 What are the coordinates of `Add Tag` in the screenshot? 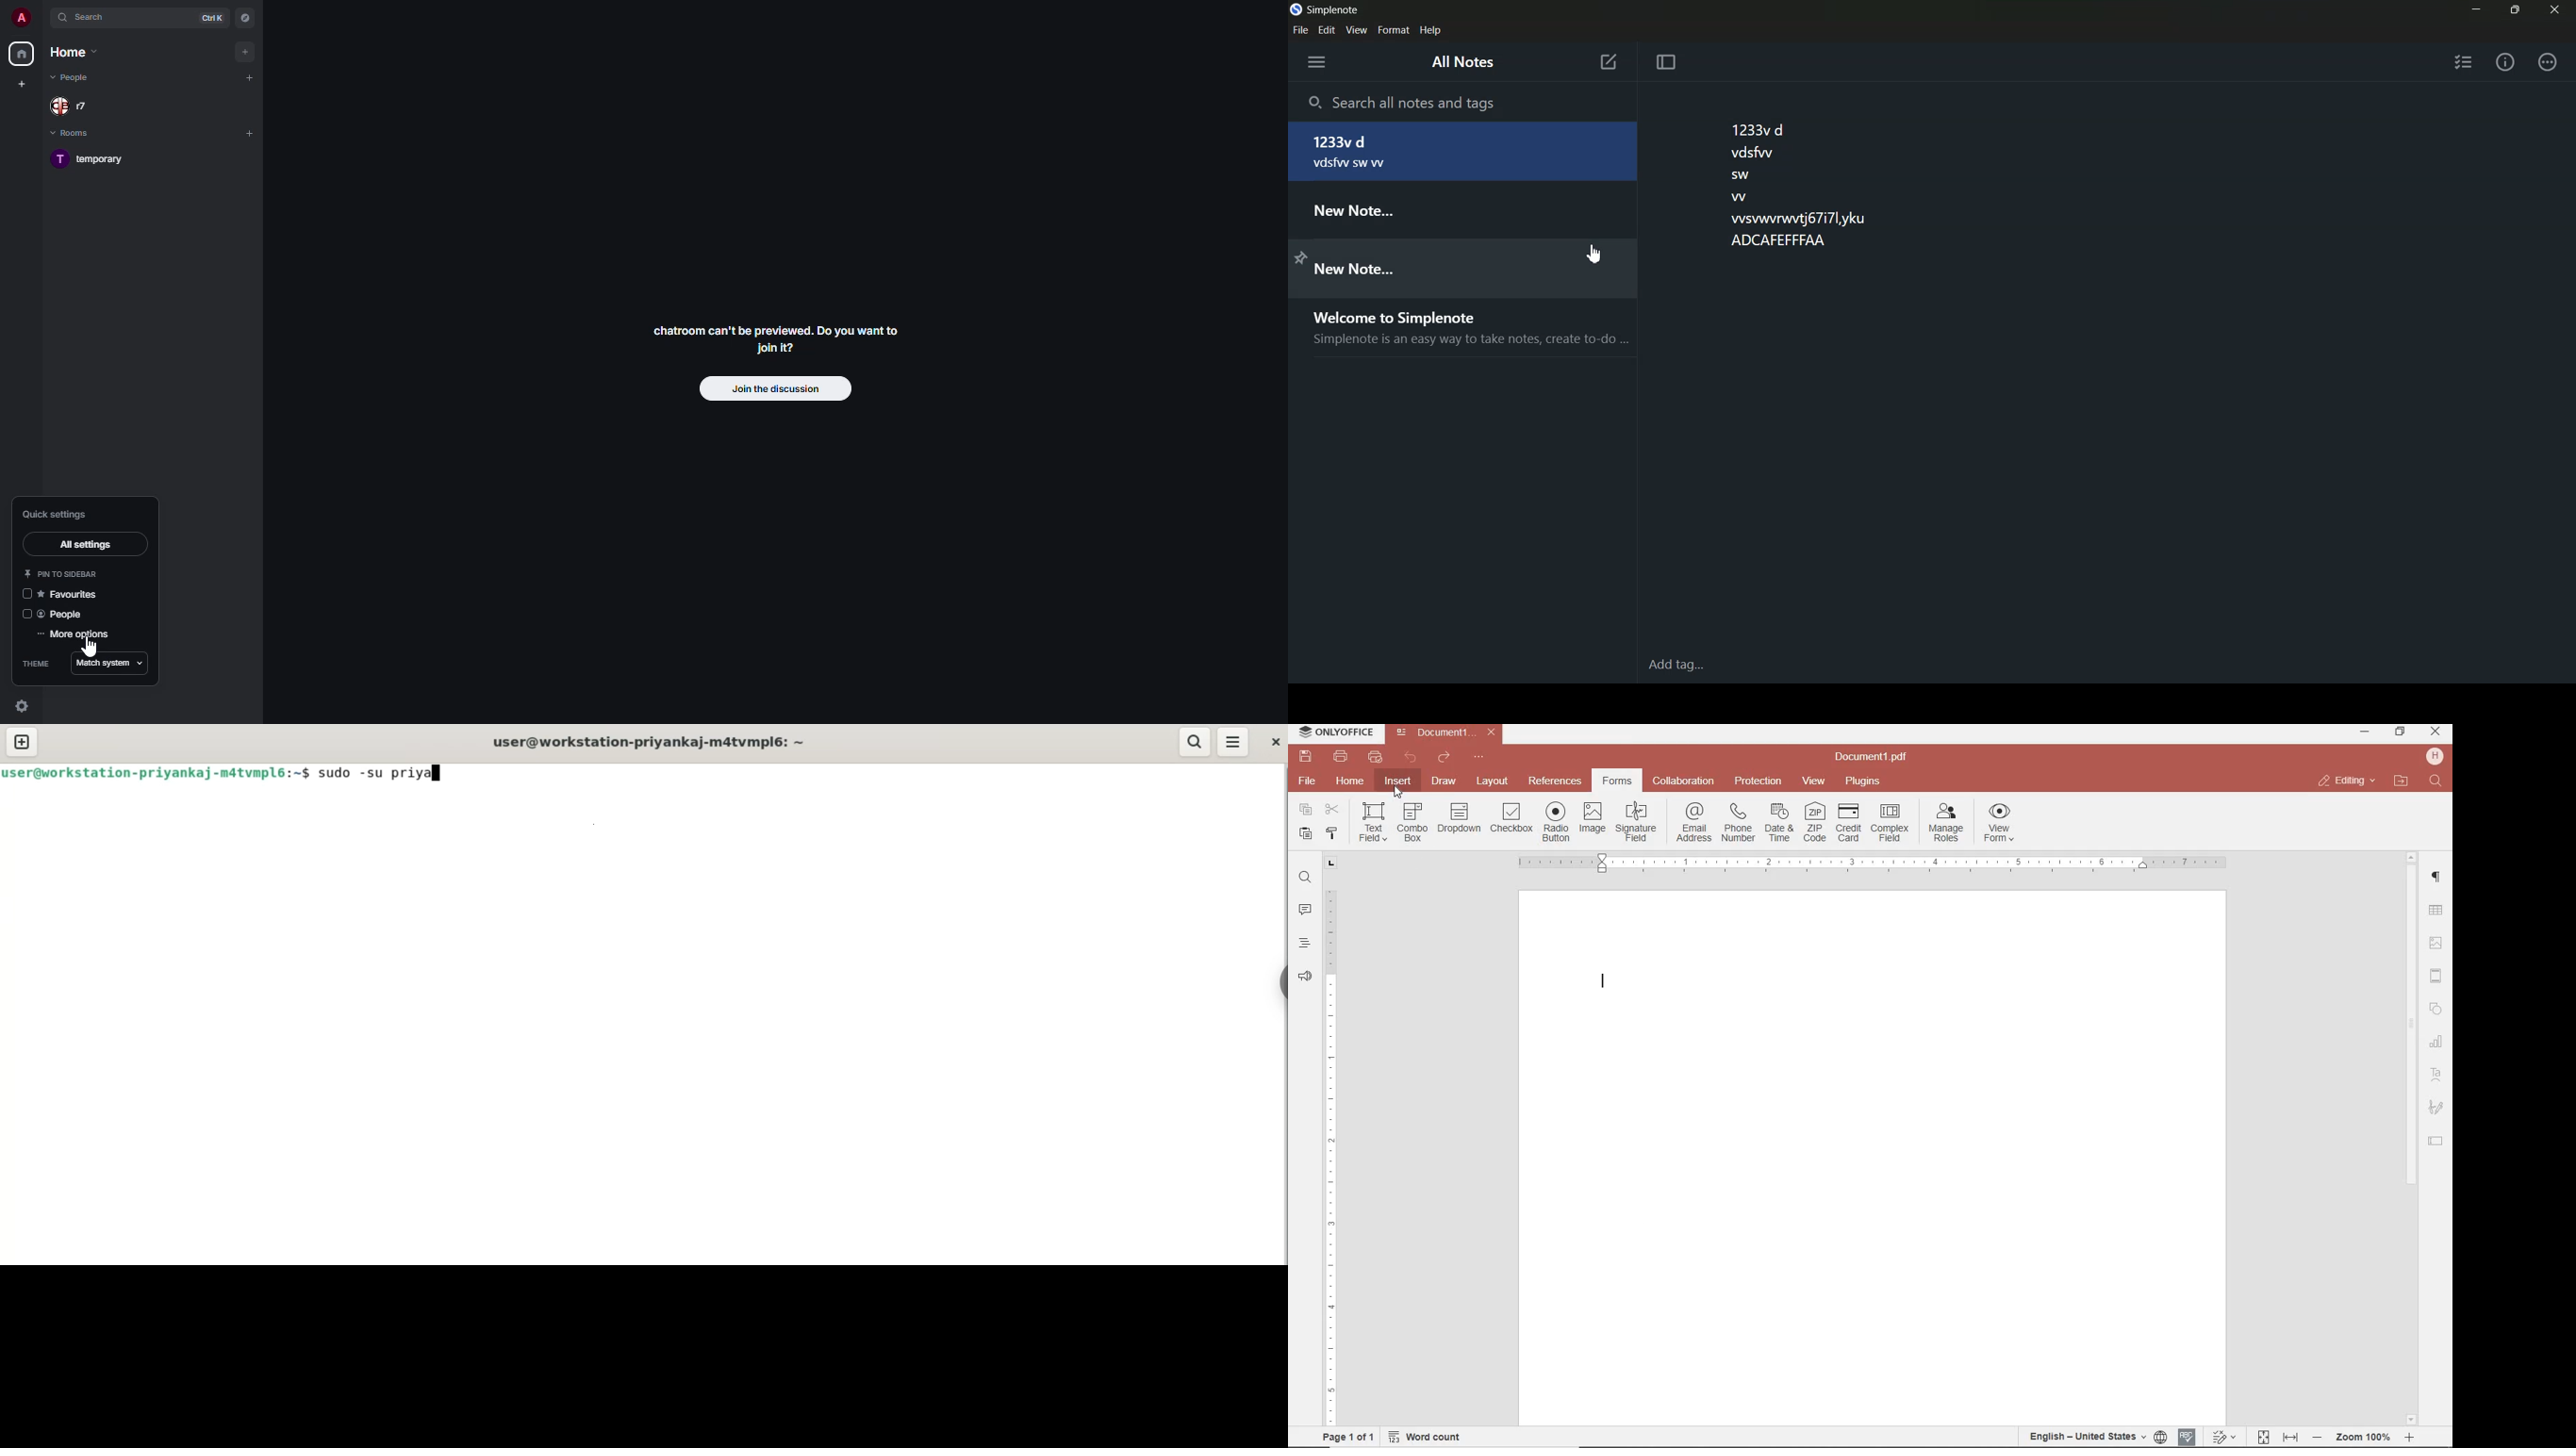 It's located at (1683, 665).